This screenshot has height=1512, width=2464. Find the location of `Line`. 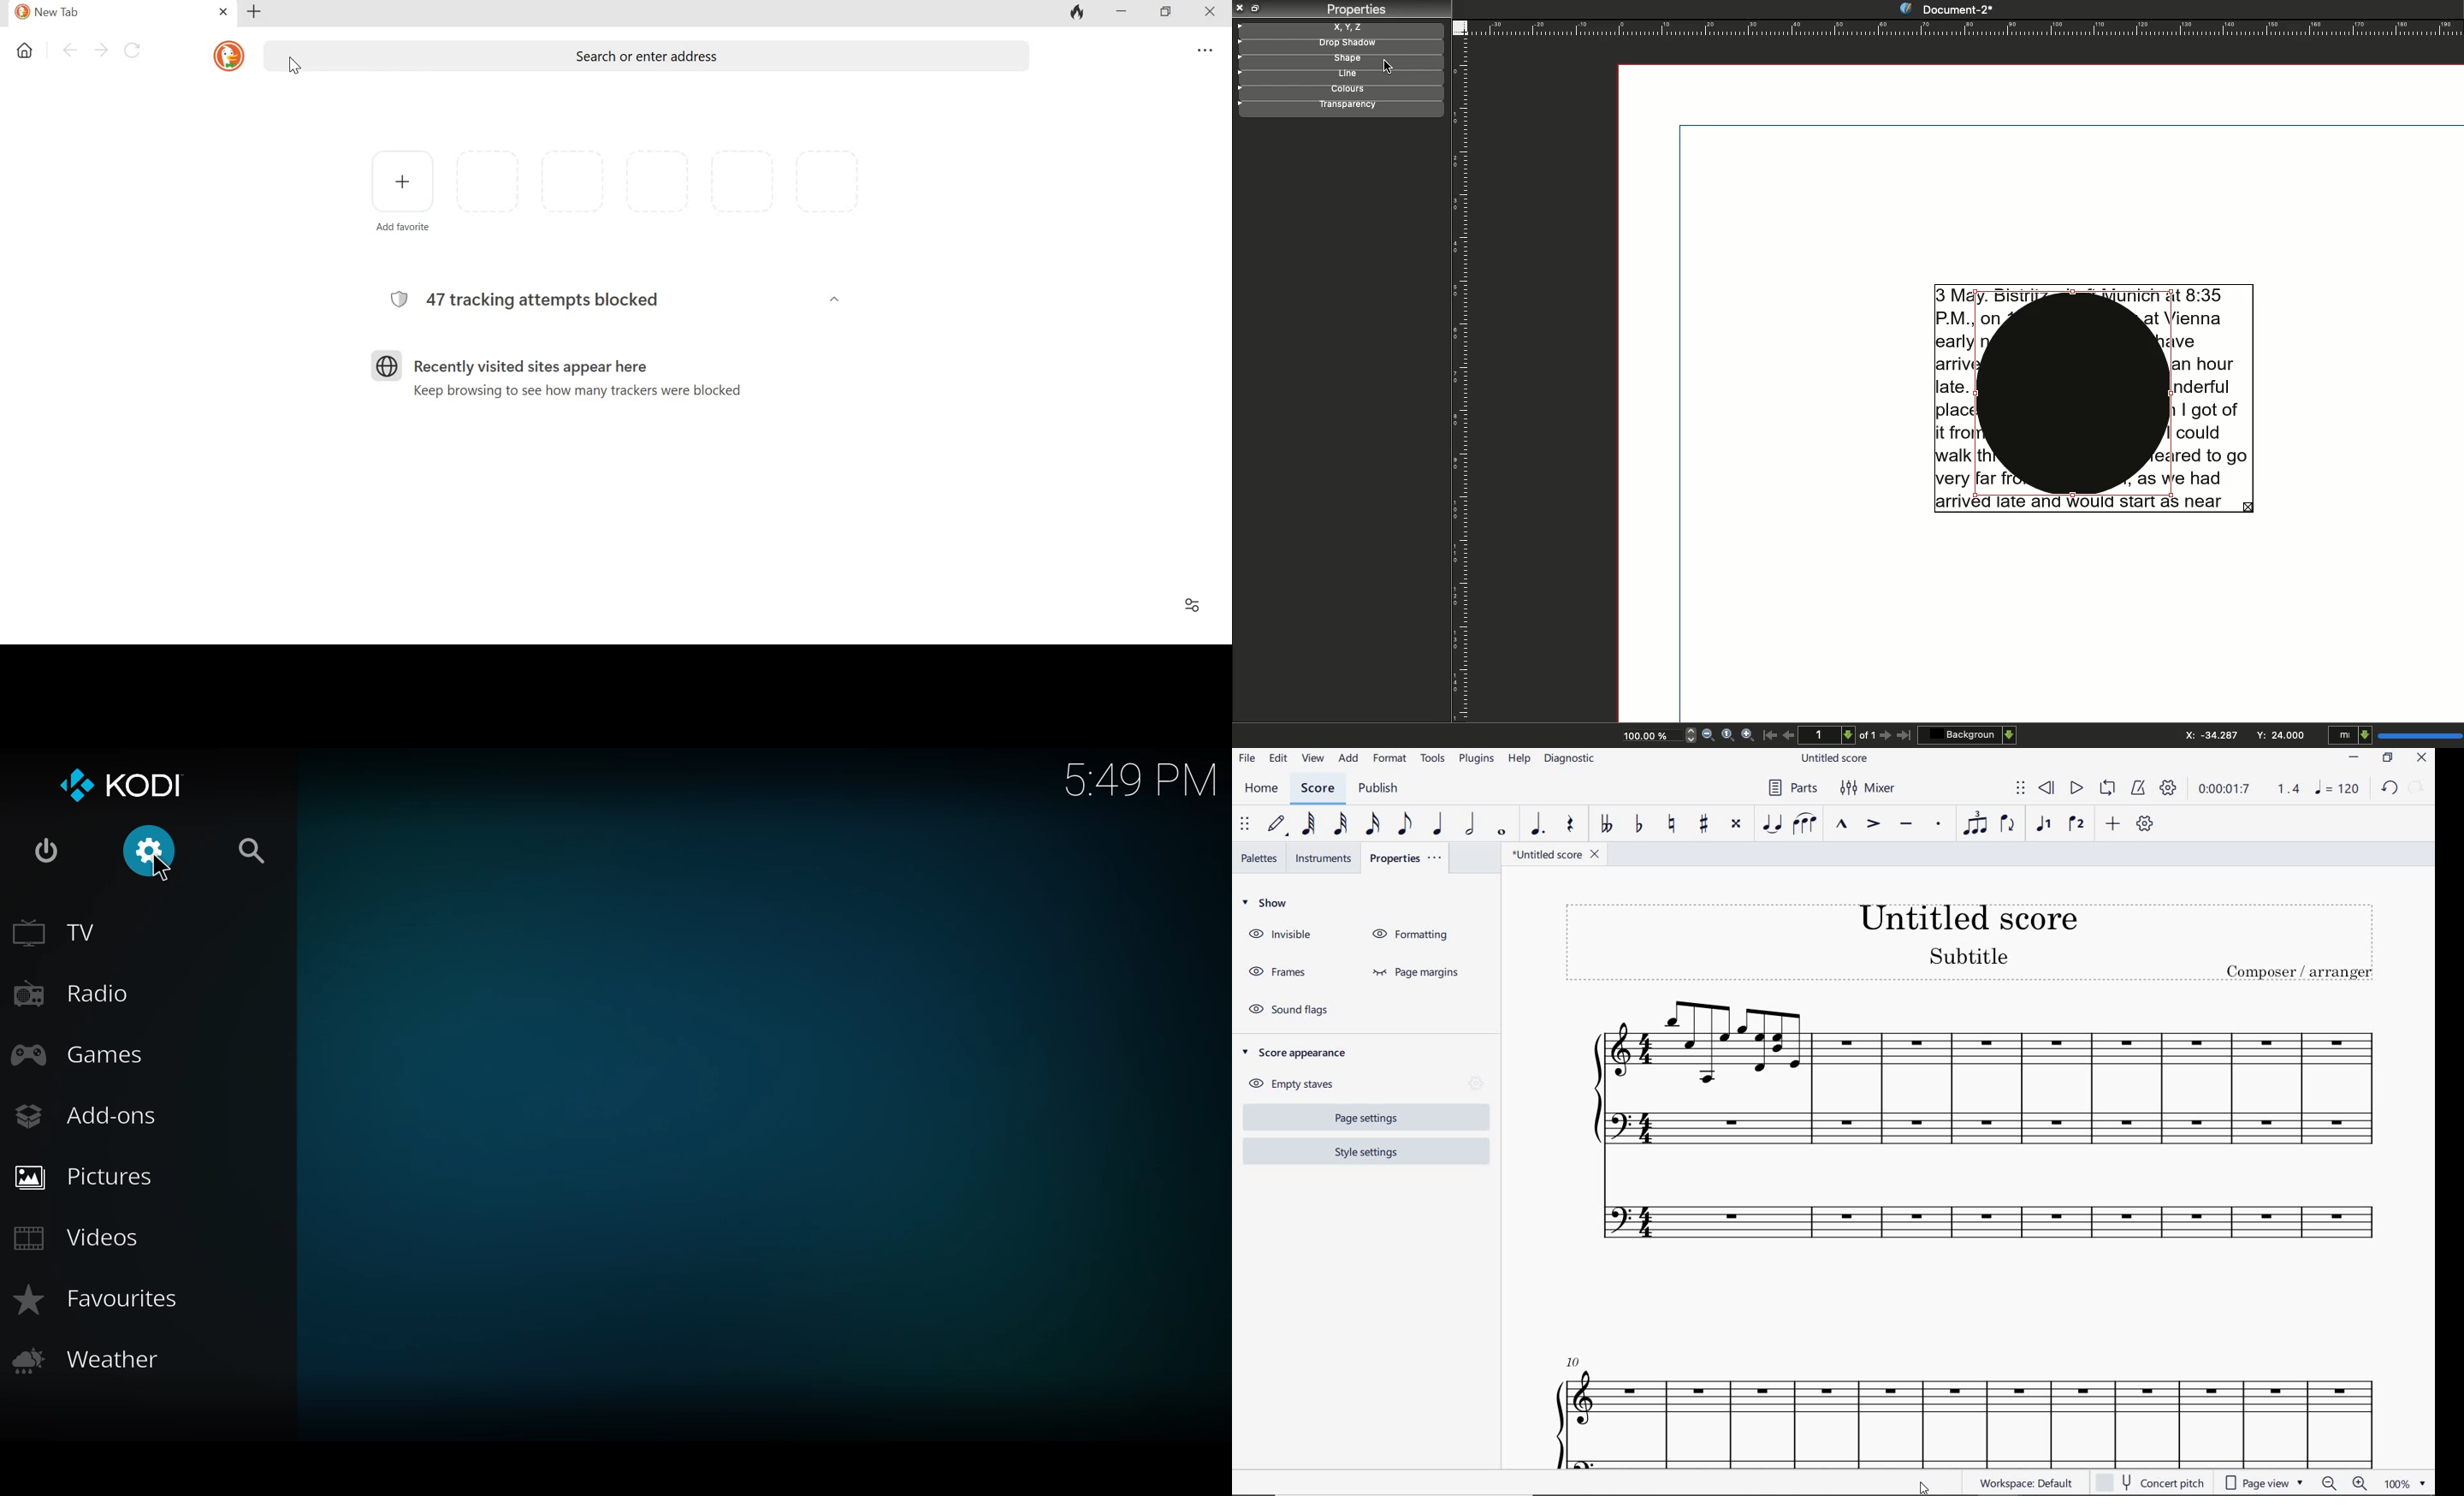

Line is located at coordinates (1348, 74).